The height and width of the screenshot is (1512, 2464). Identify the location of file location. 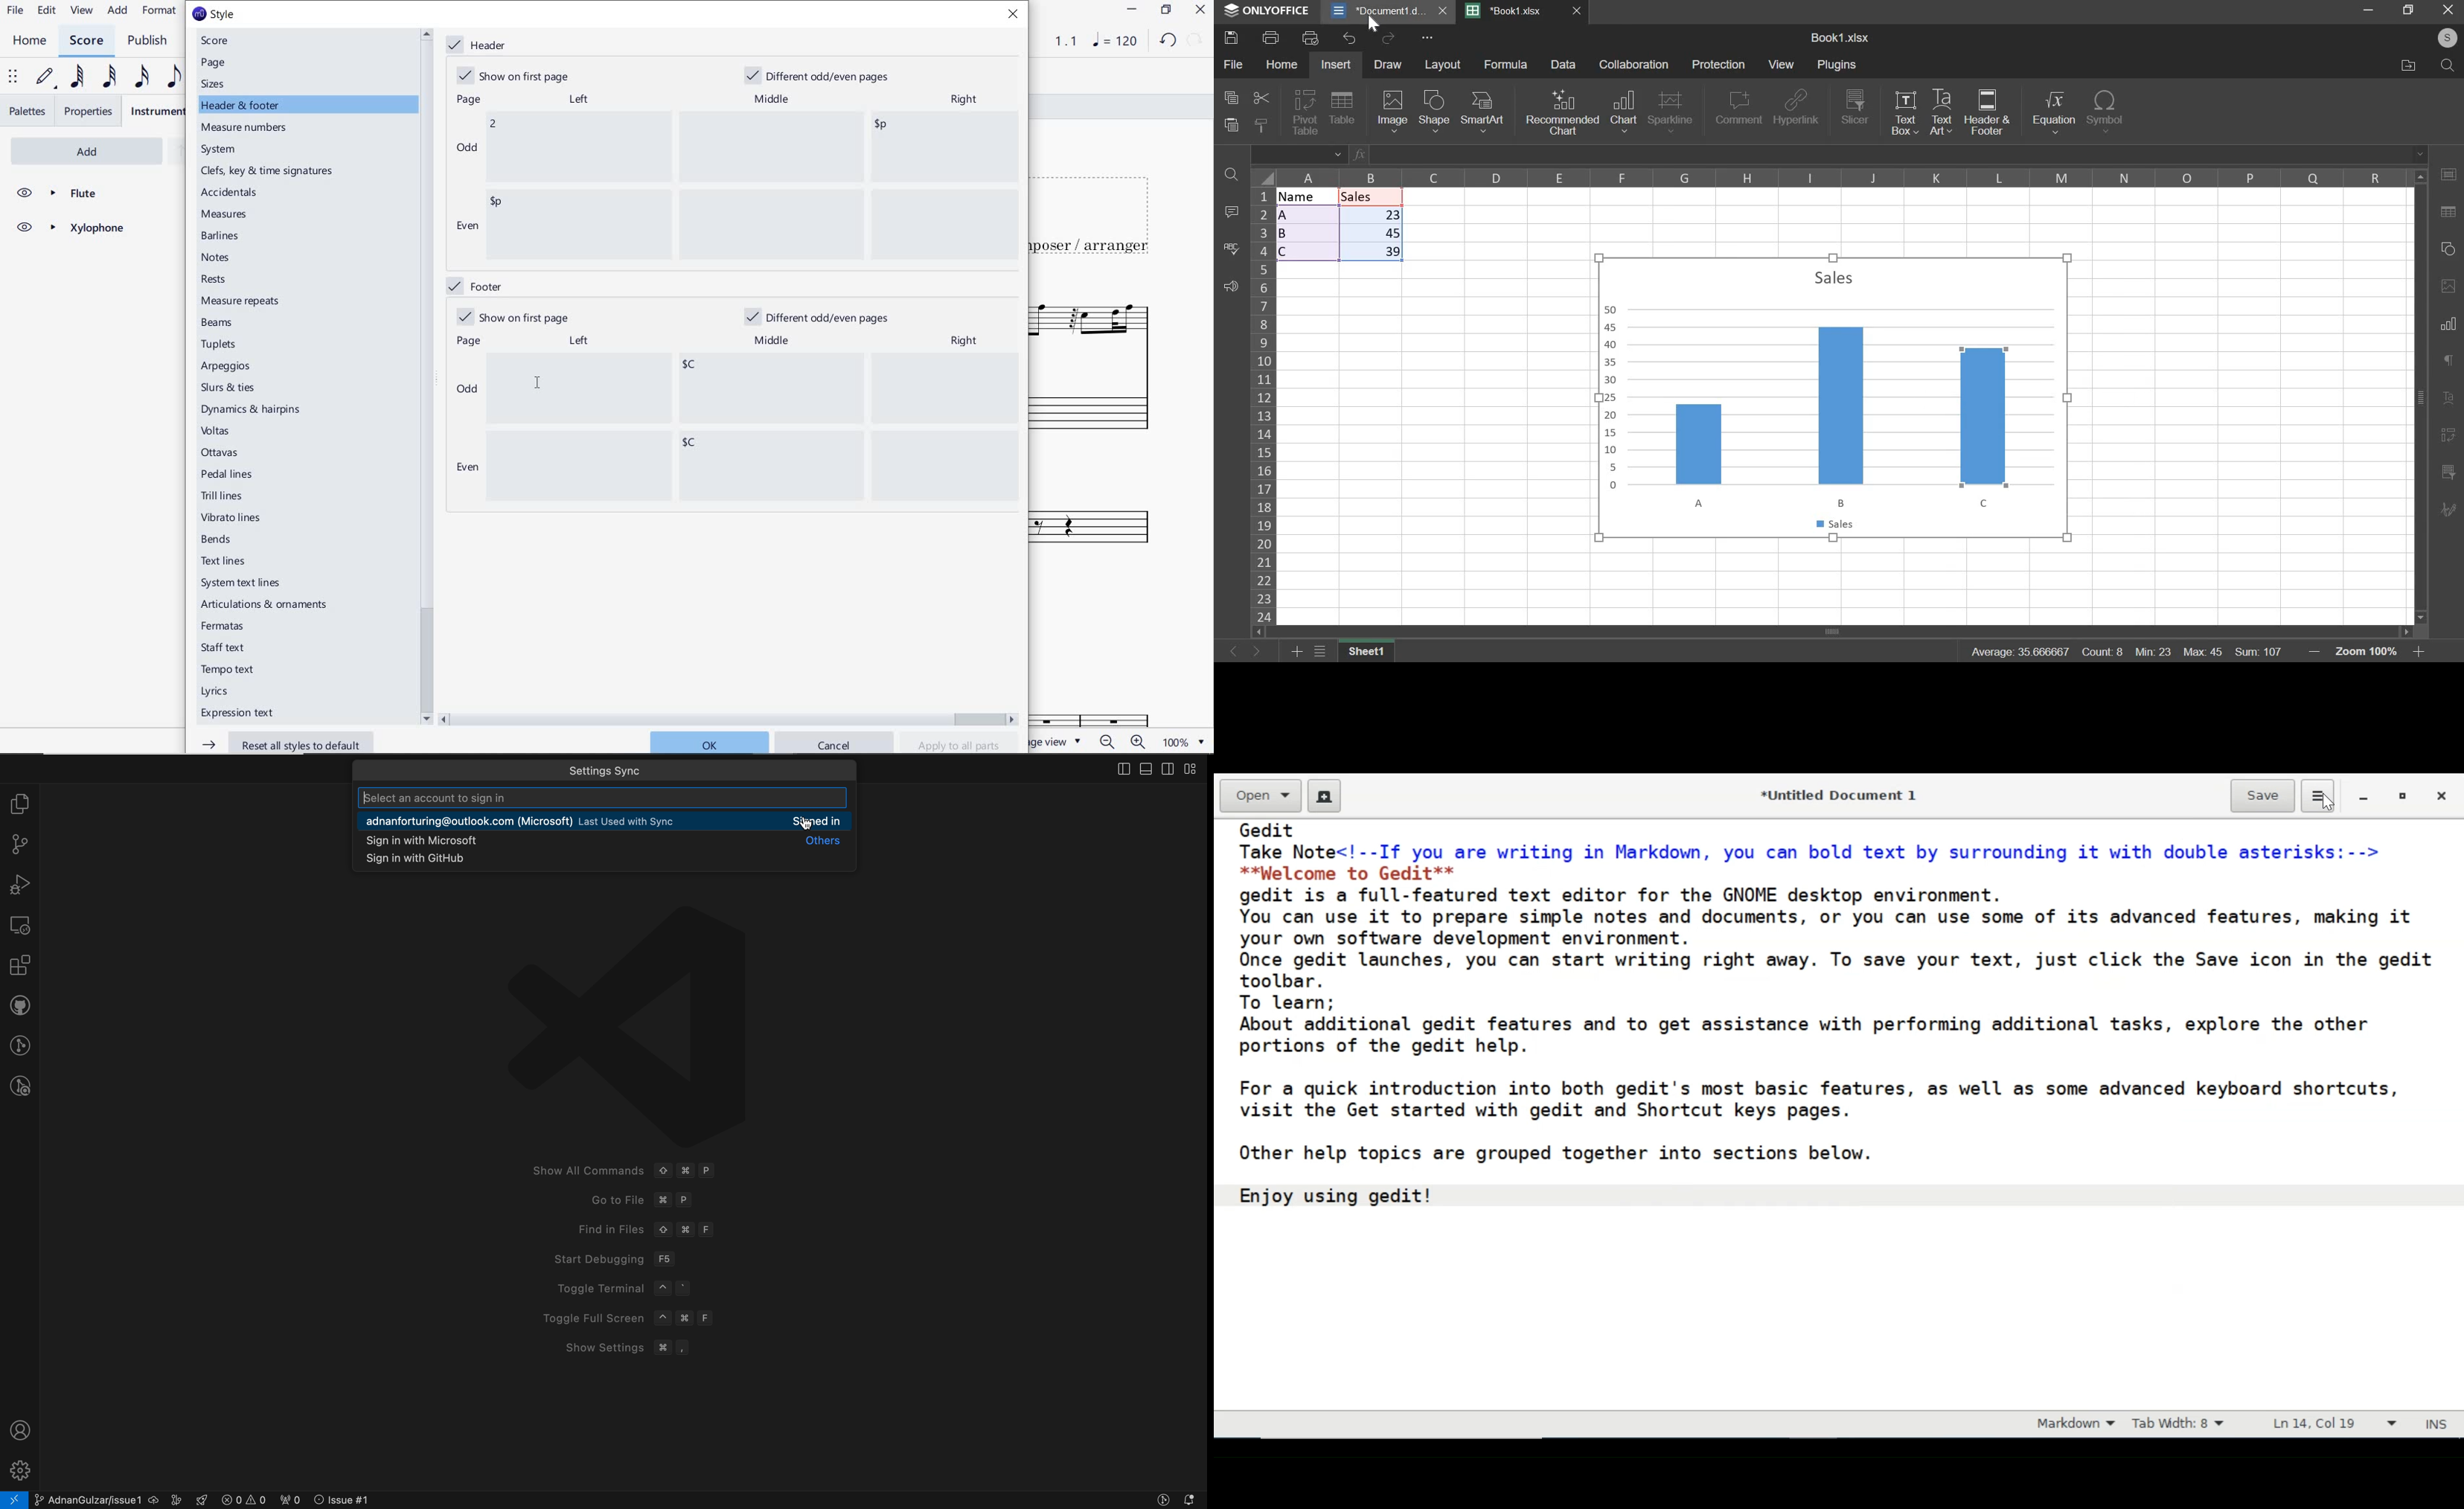
(2411, 67).